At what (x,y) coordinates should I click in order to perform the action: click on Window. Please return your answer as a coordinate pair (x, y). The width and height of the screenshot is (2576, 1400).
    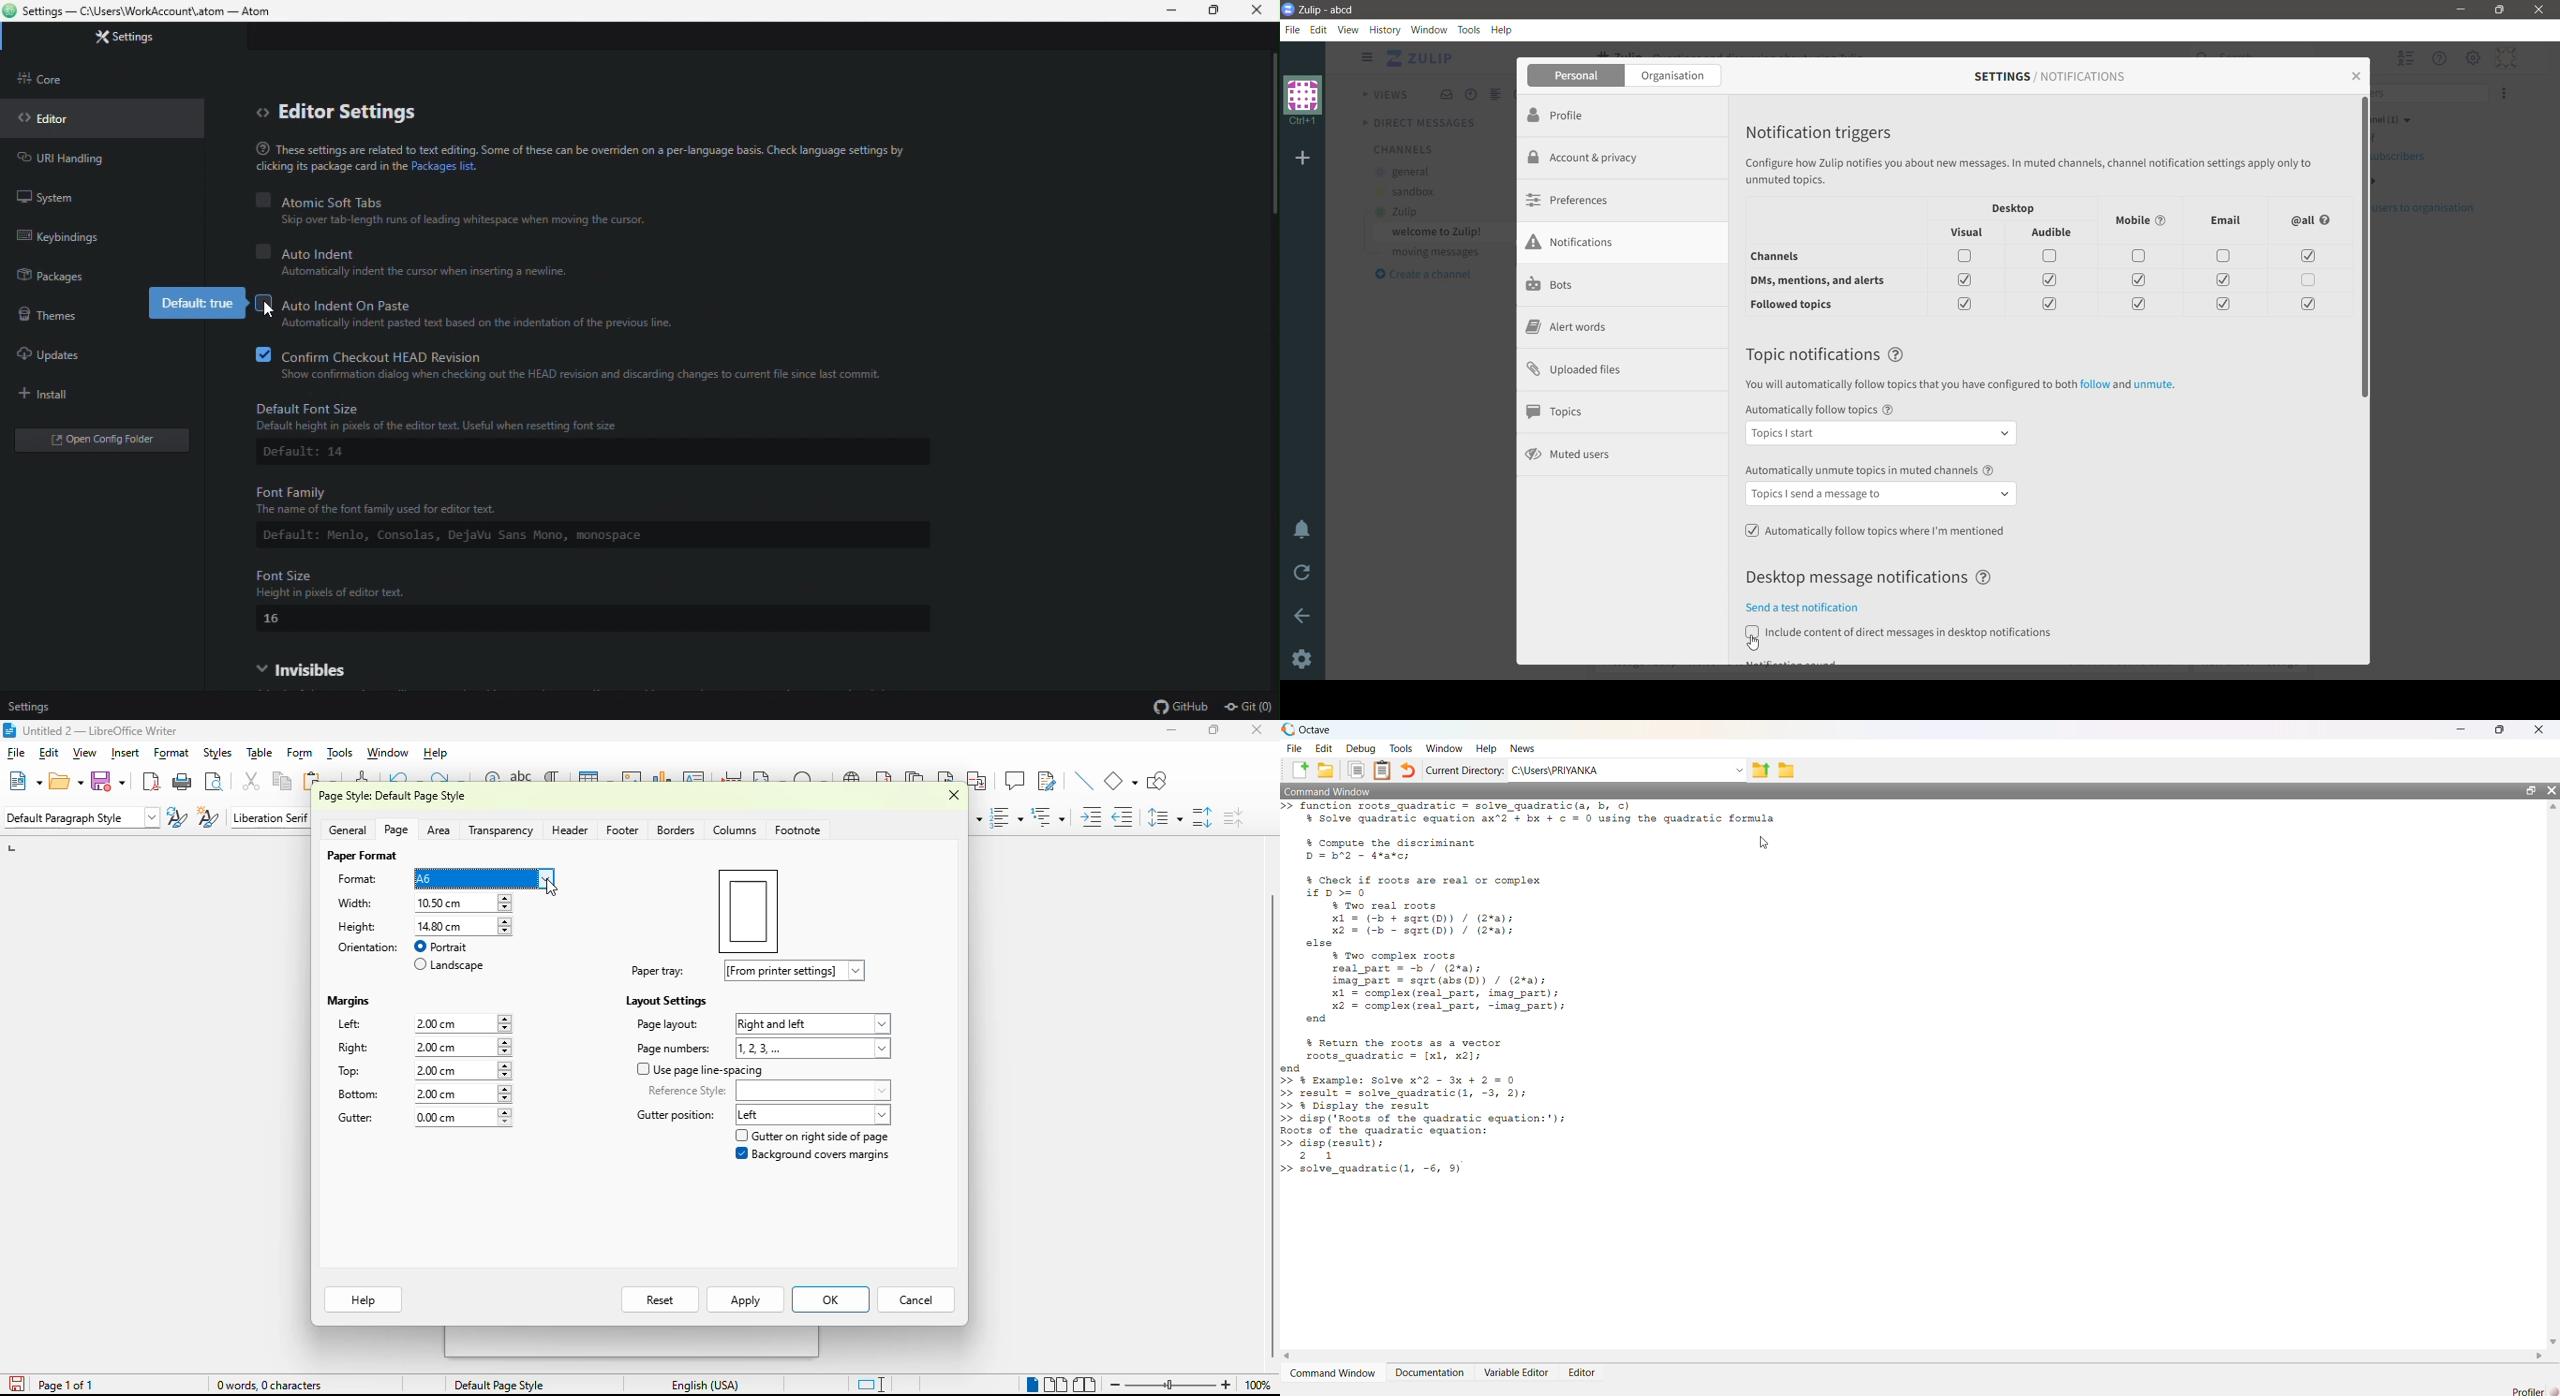
    Looking at the image, I should click on (1429, 29).